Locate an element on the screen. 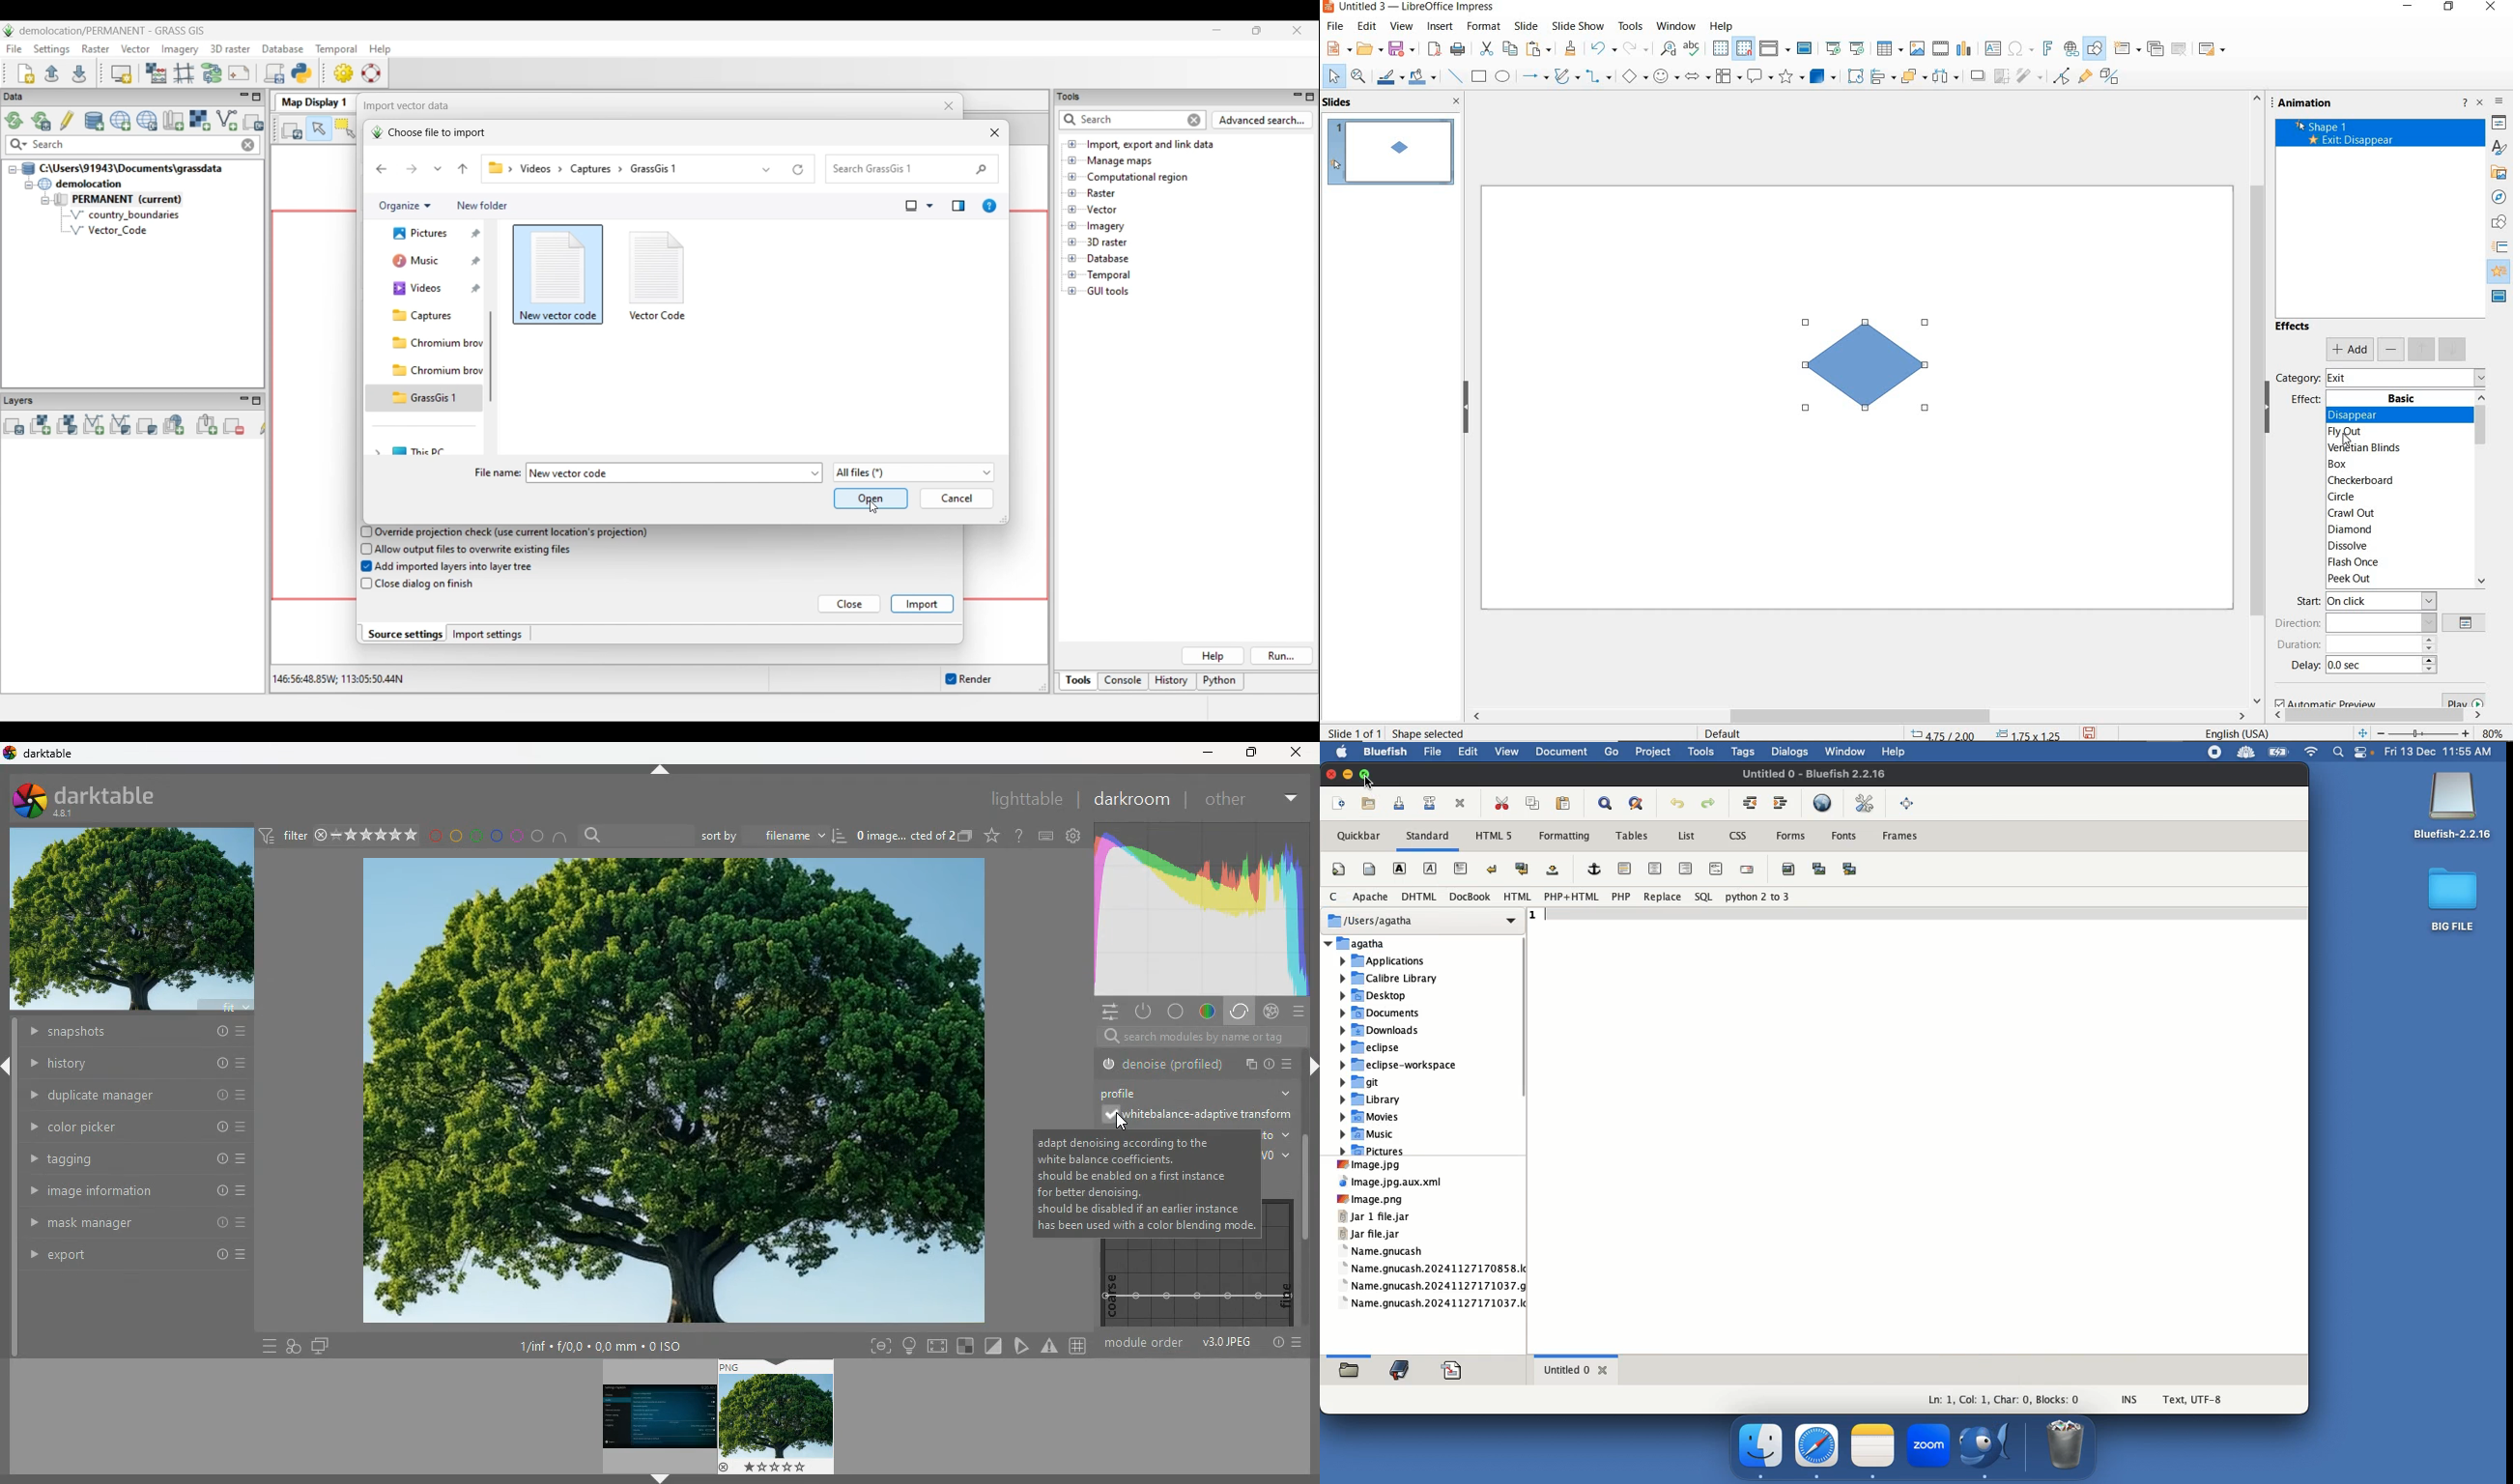 The width and height of the screenshot is (2520, 1484). print is located at coordinates (1456, 49).